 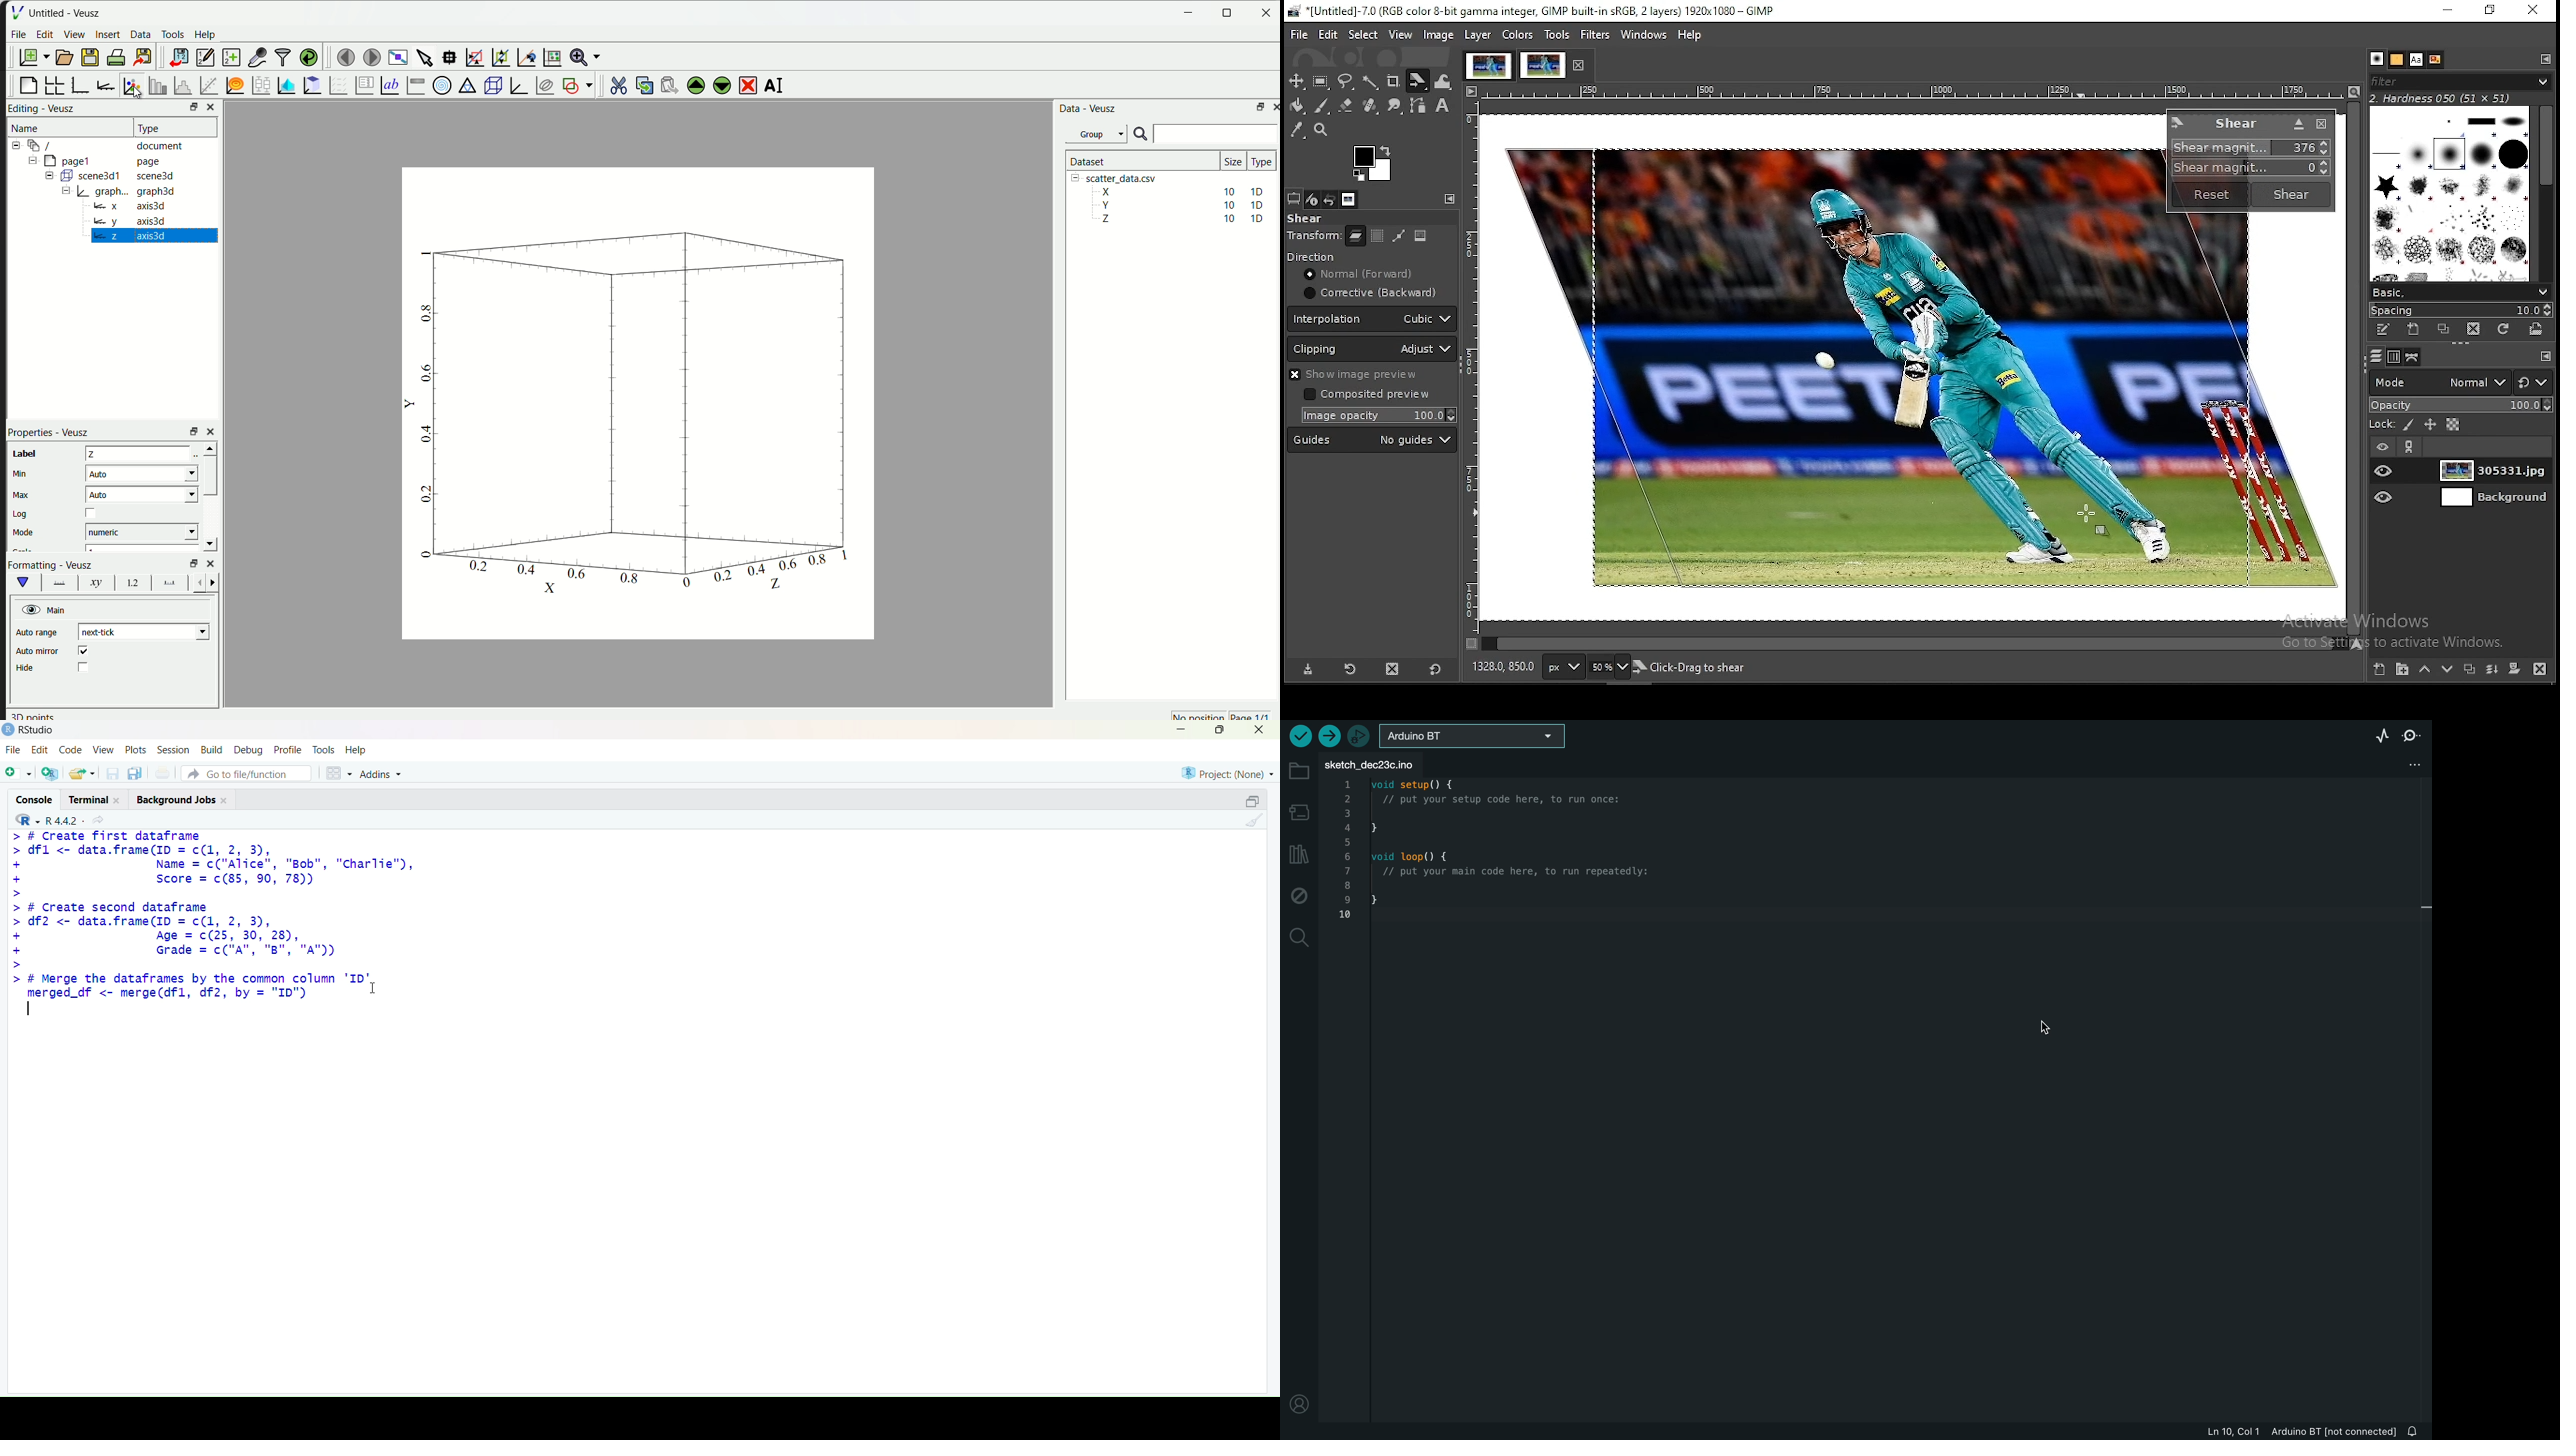 What do you see at coordinates (84, 773) in the screenshot?
I see `open existing file` at bounding box center [84, 773].